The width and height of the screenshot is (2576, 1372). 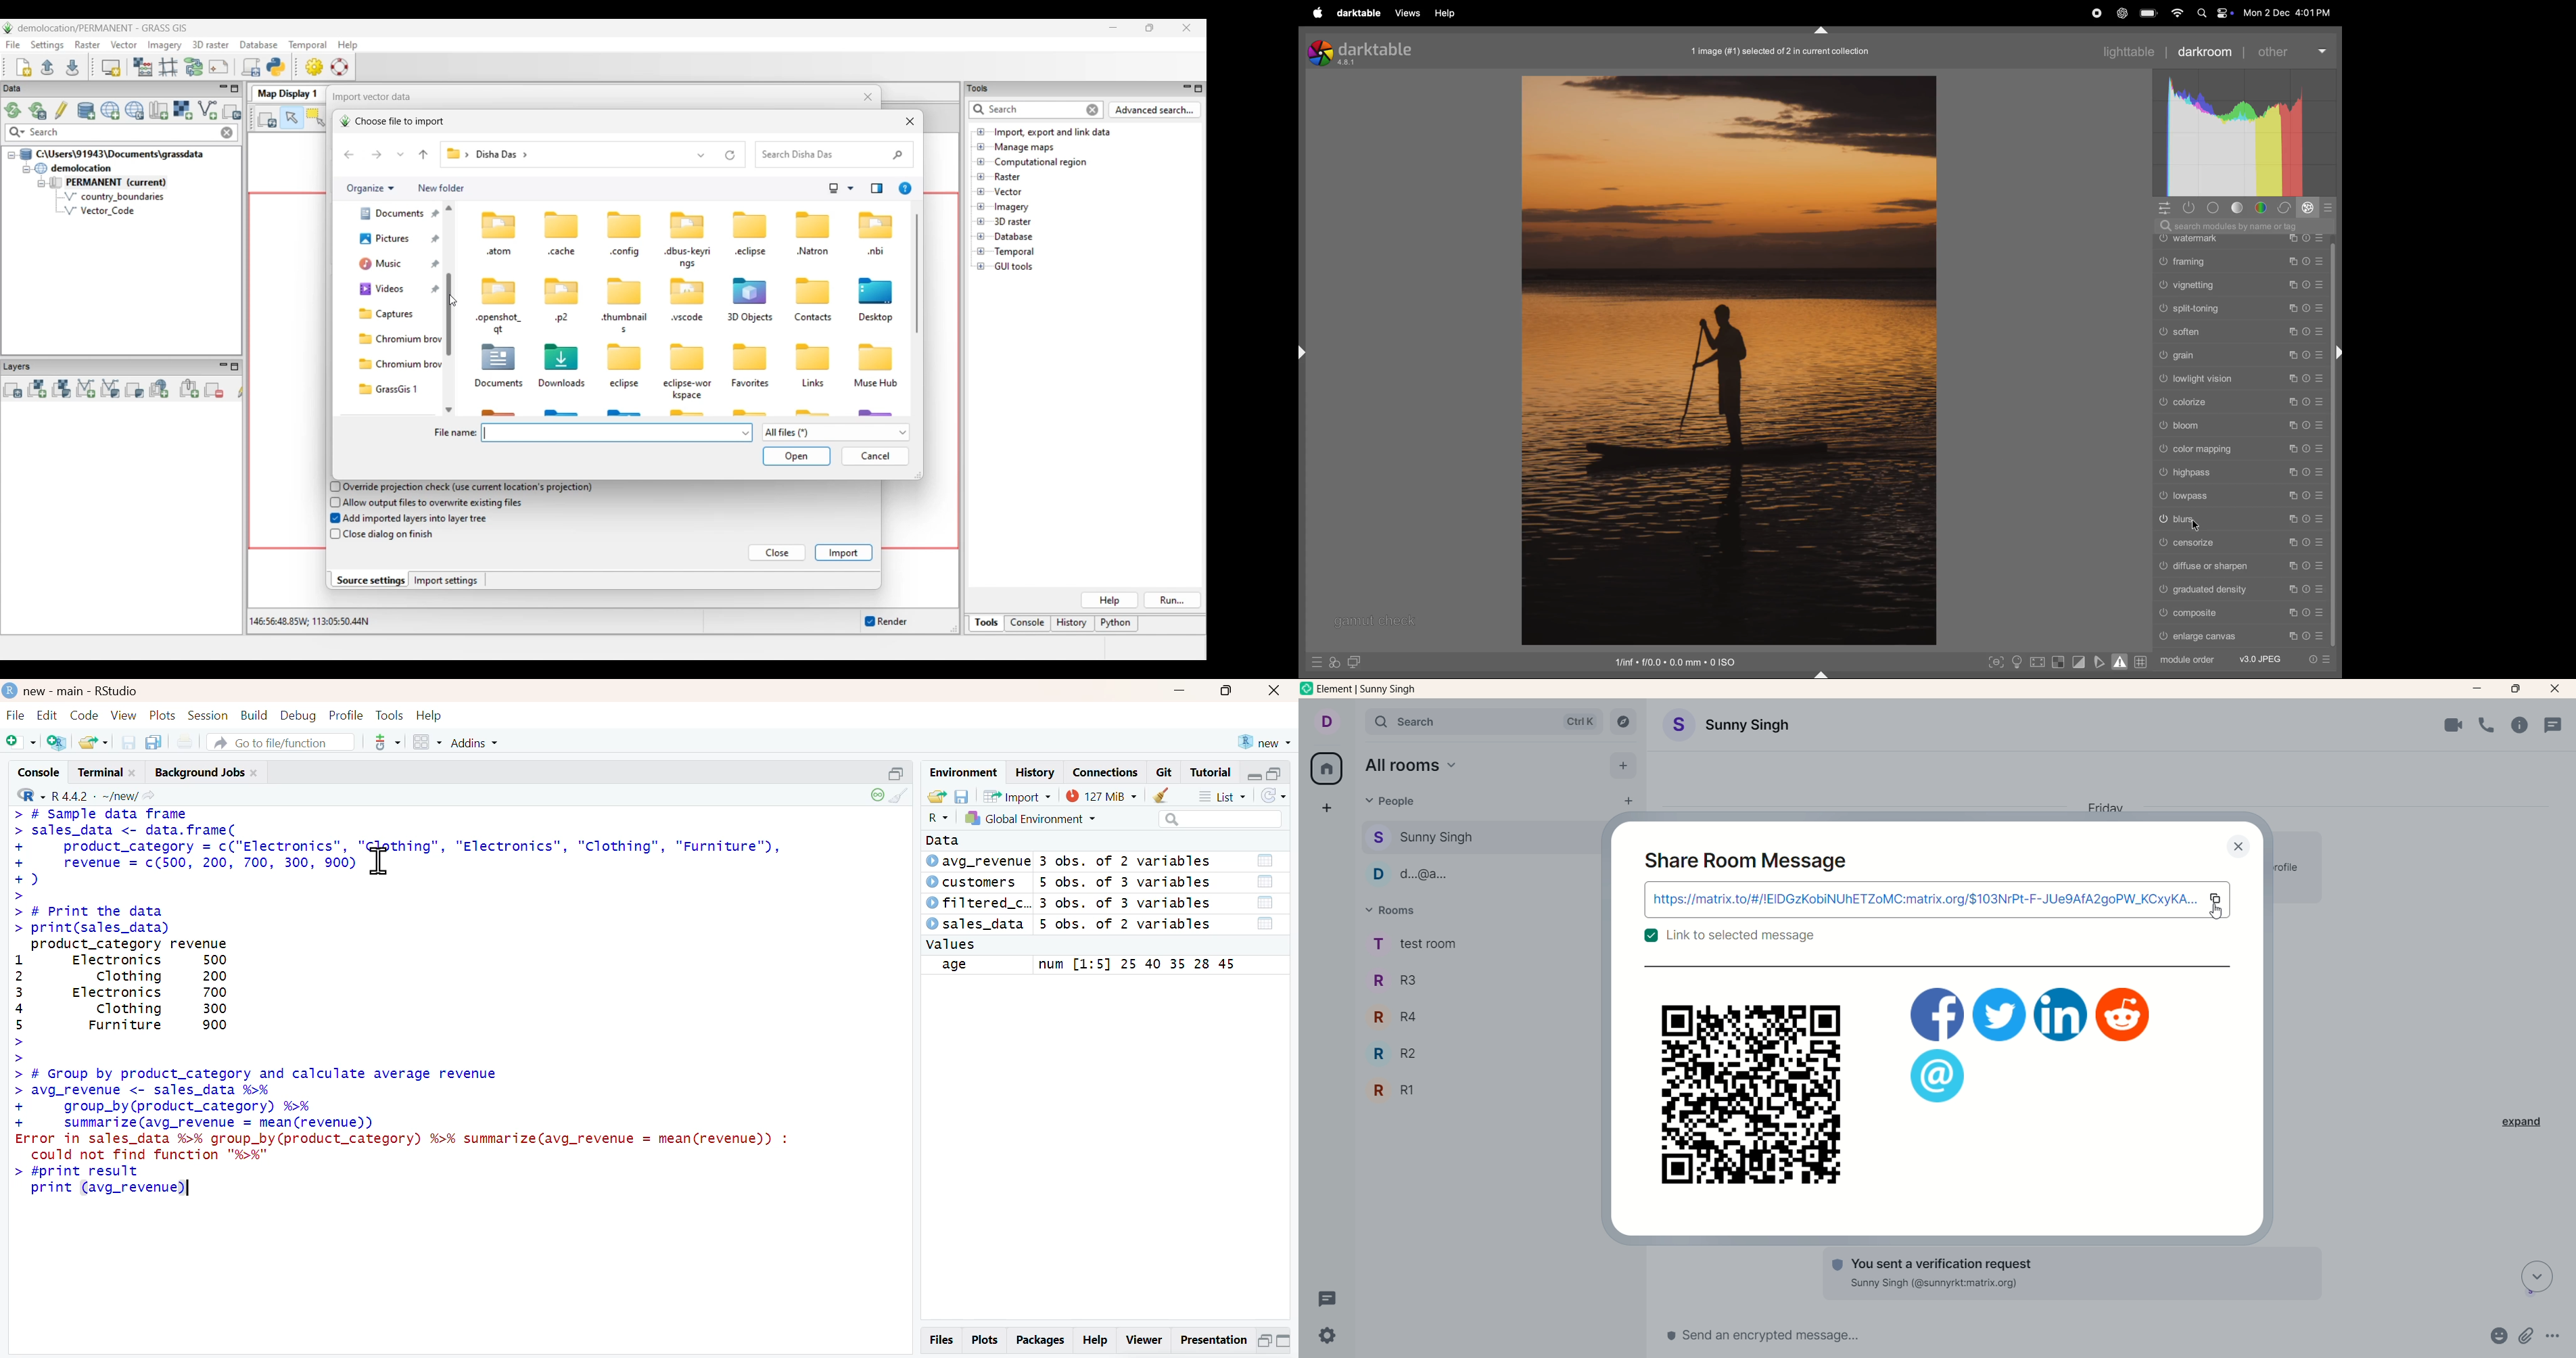 I want to click on views, so click(x=1406, y=13).